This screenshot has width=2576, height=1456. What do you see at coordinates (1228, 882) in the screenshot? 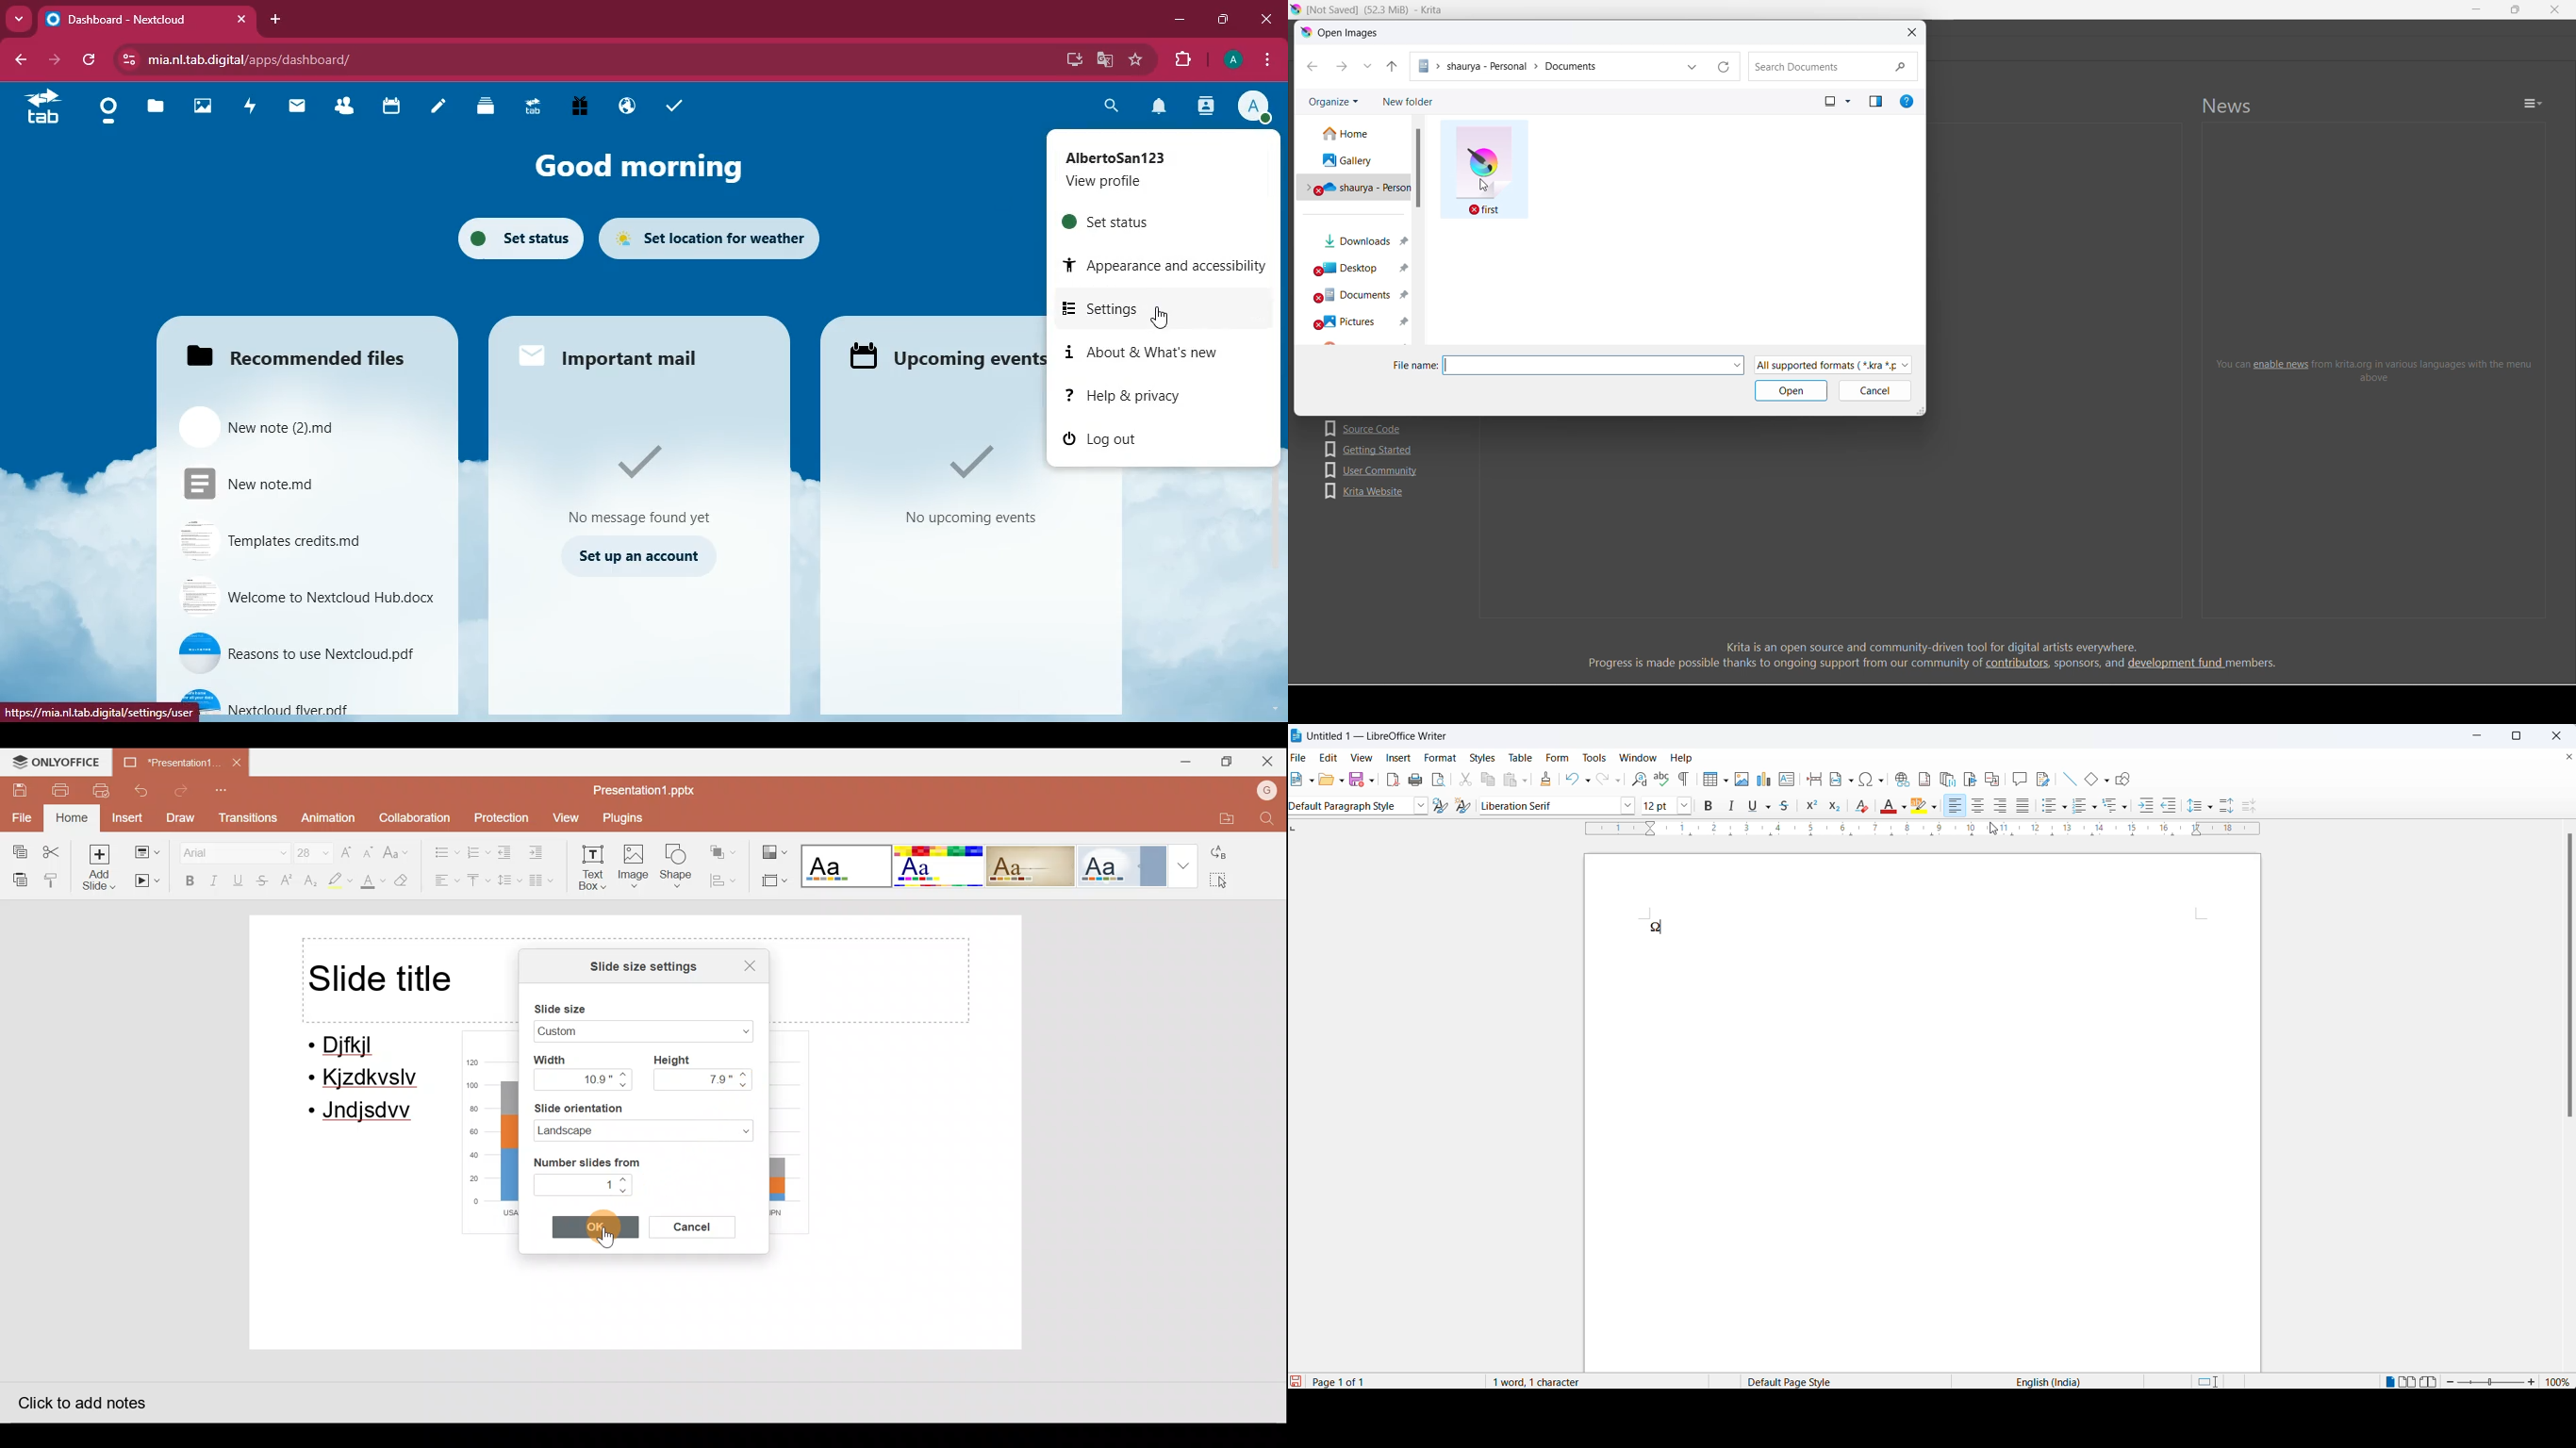
I see `Select all` at bounding box center [1228, 882].